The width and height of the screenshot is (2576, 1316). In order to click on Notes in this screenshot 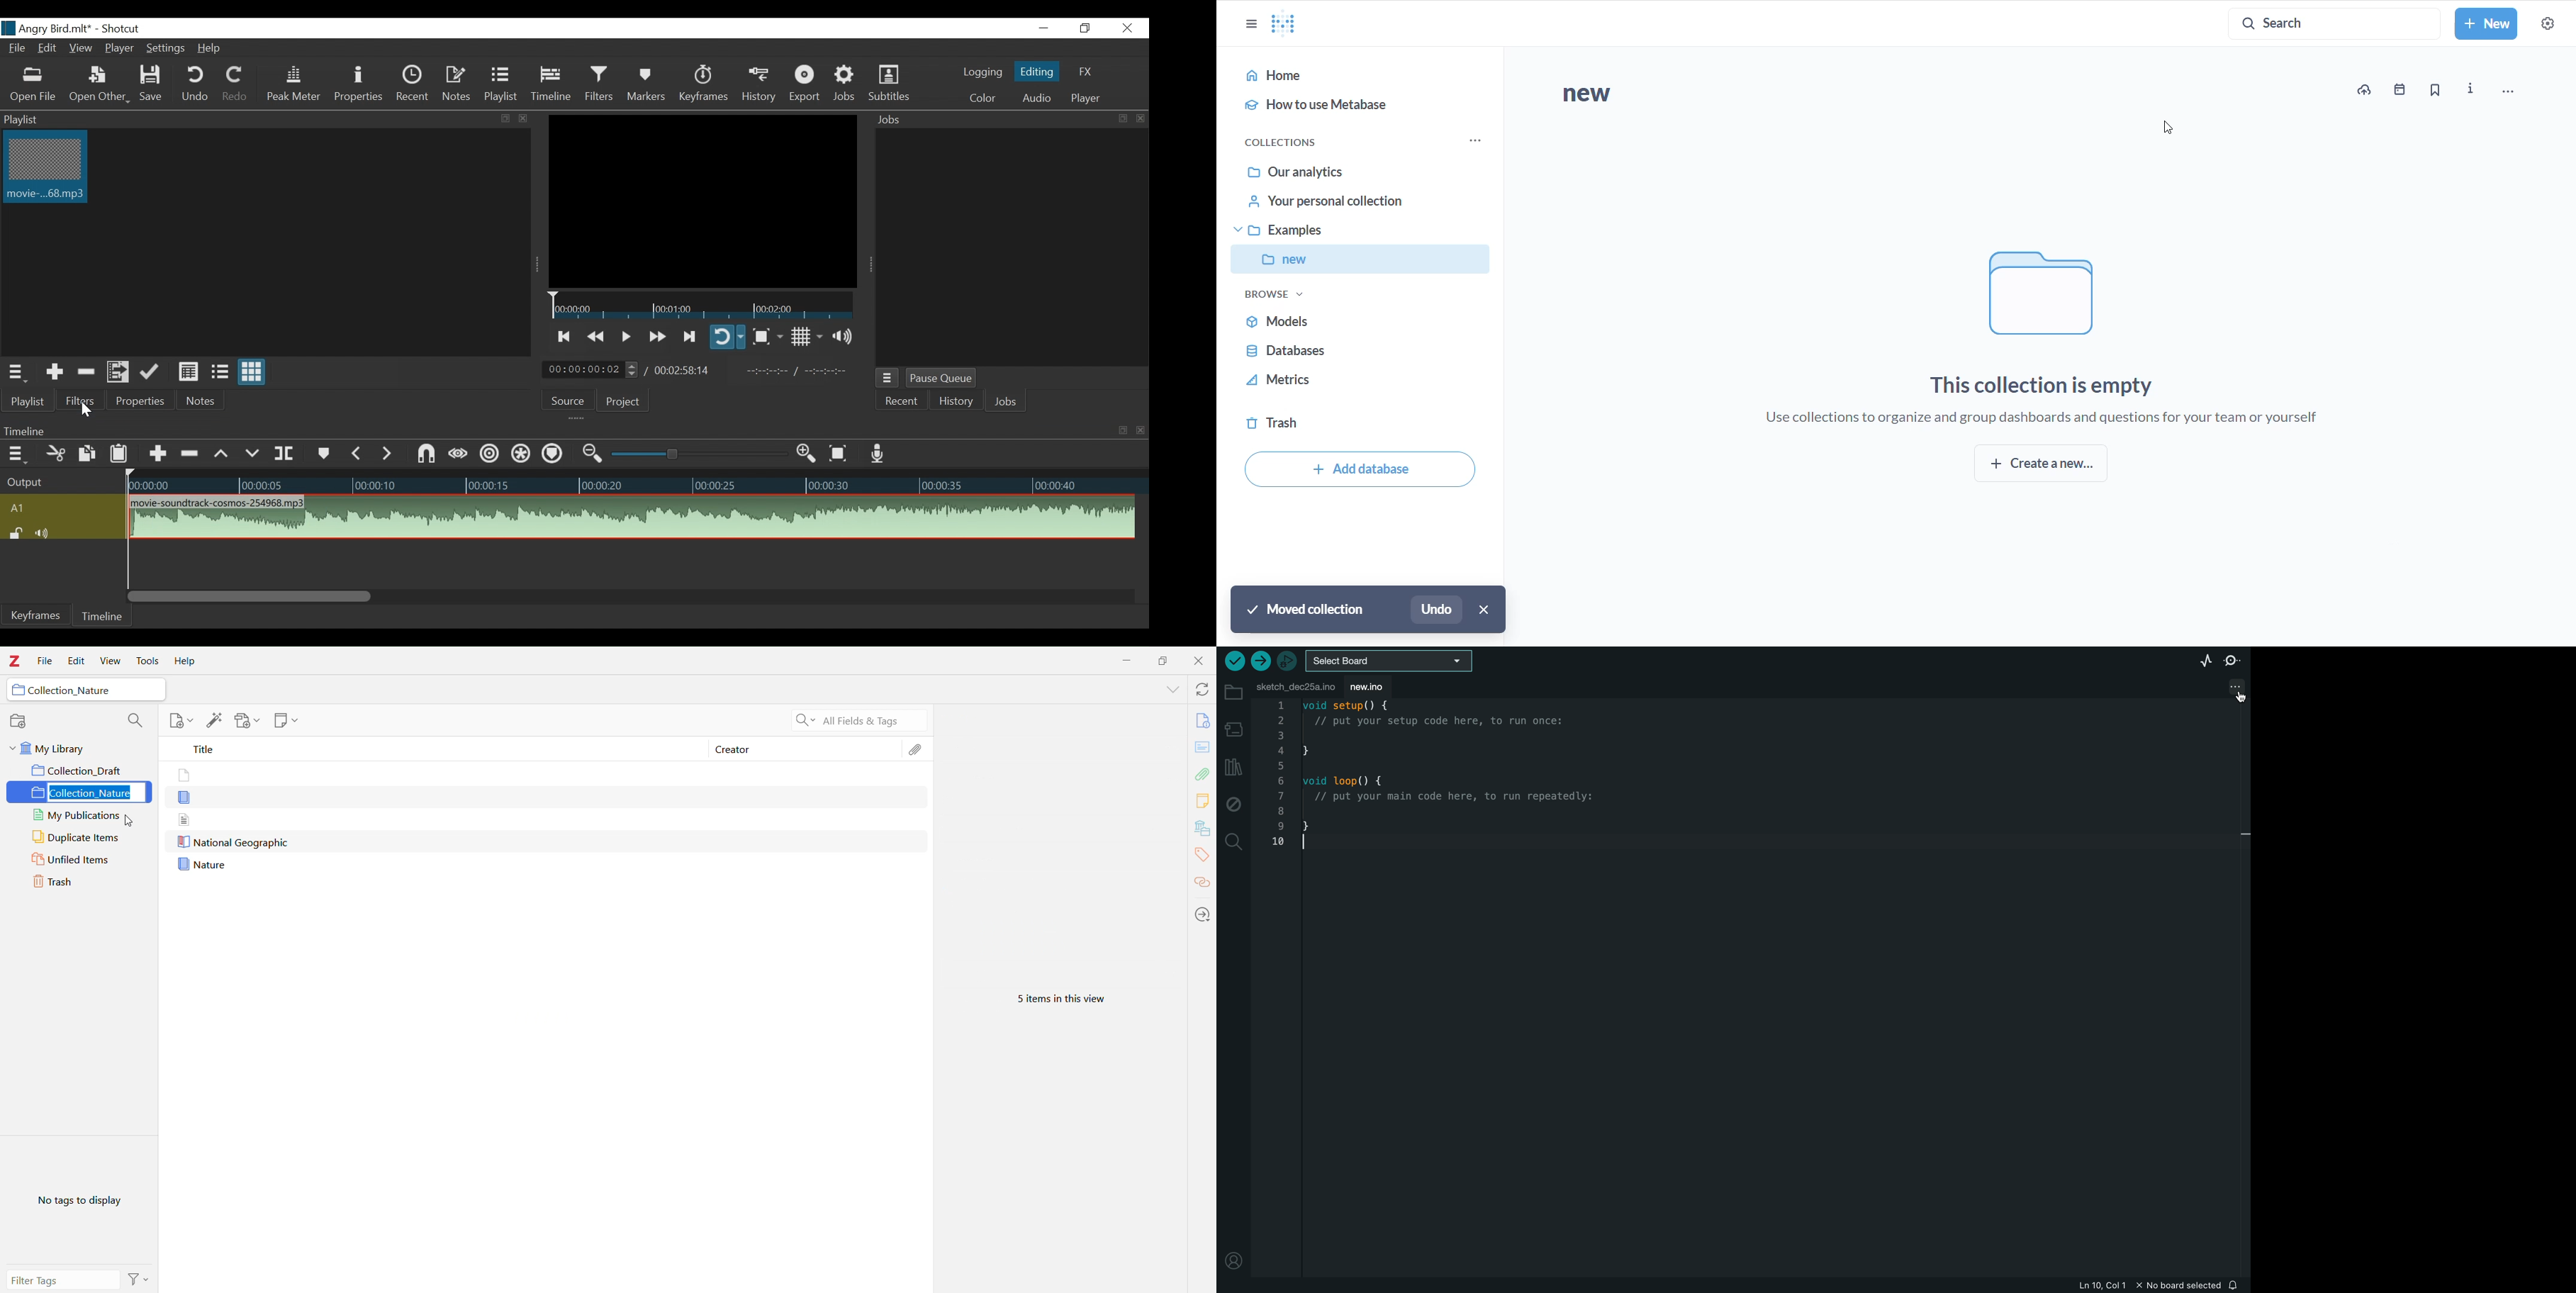, I will do `click(1203, 800)`.